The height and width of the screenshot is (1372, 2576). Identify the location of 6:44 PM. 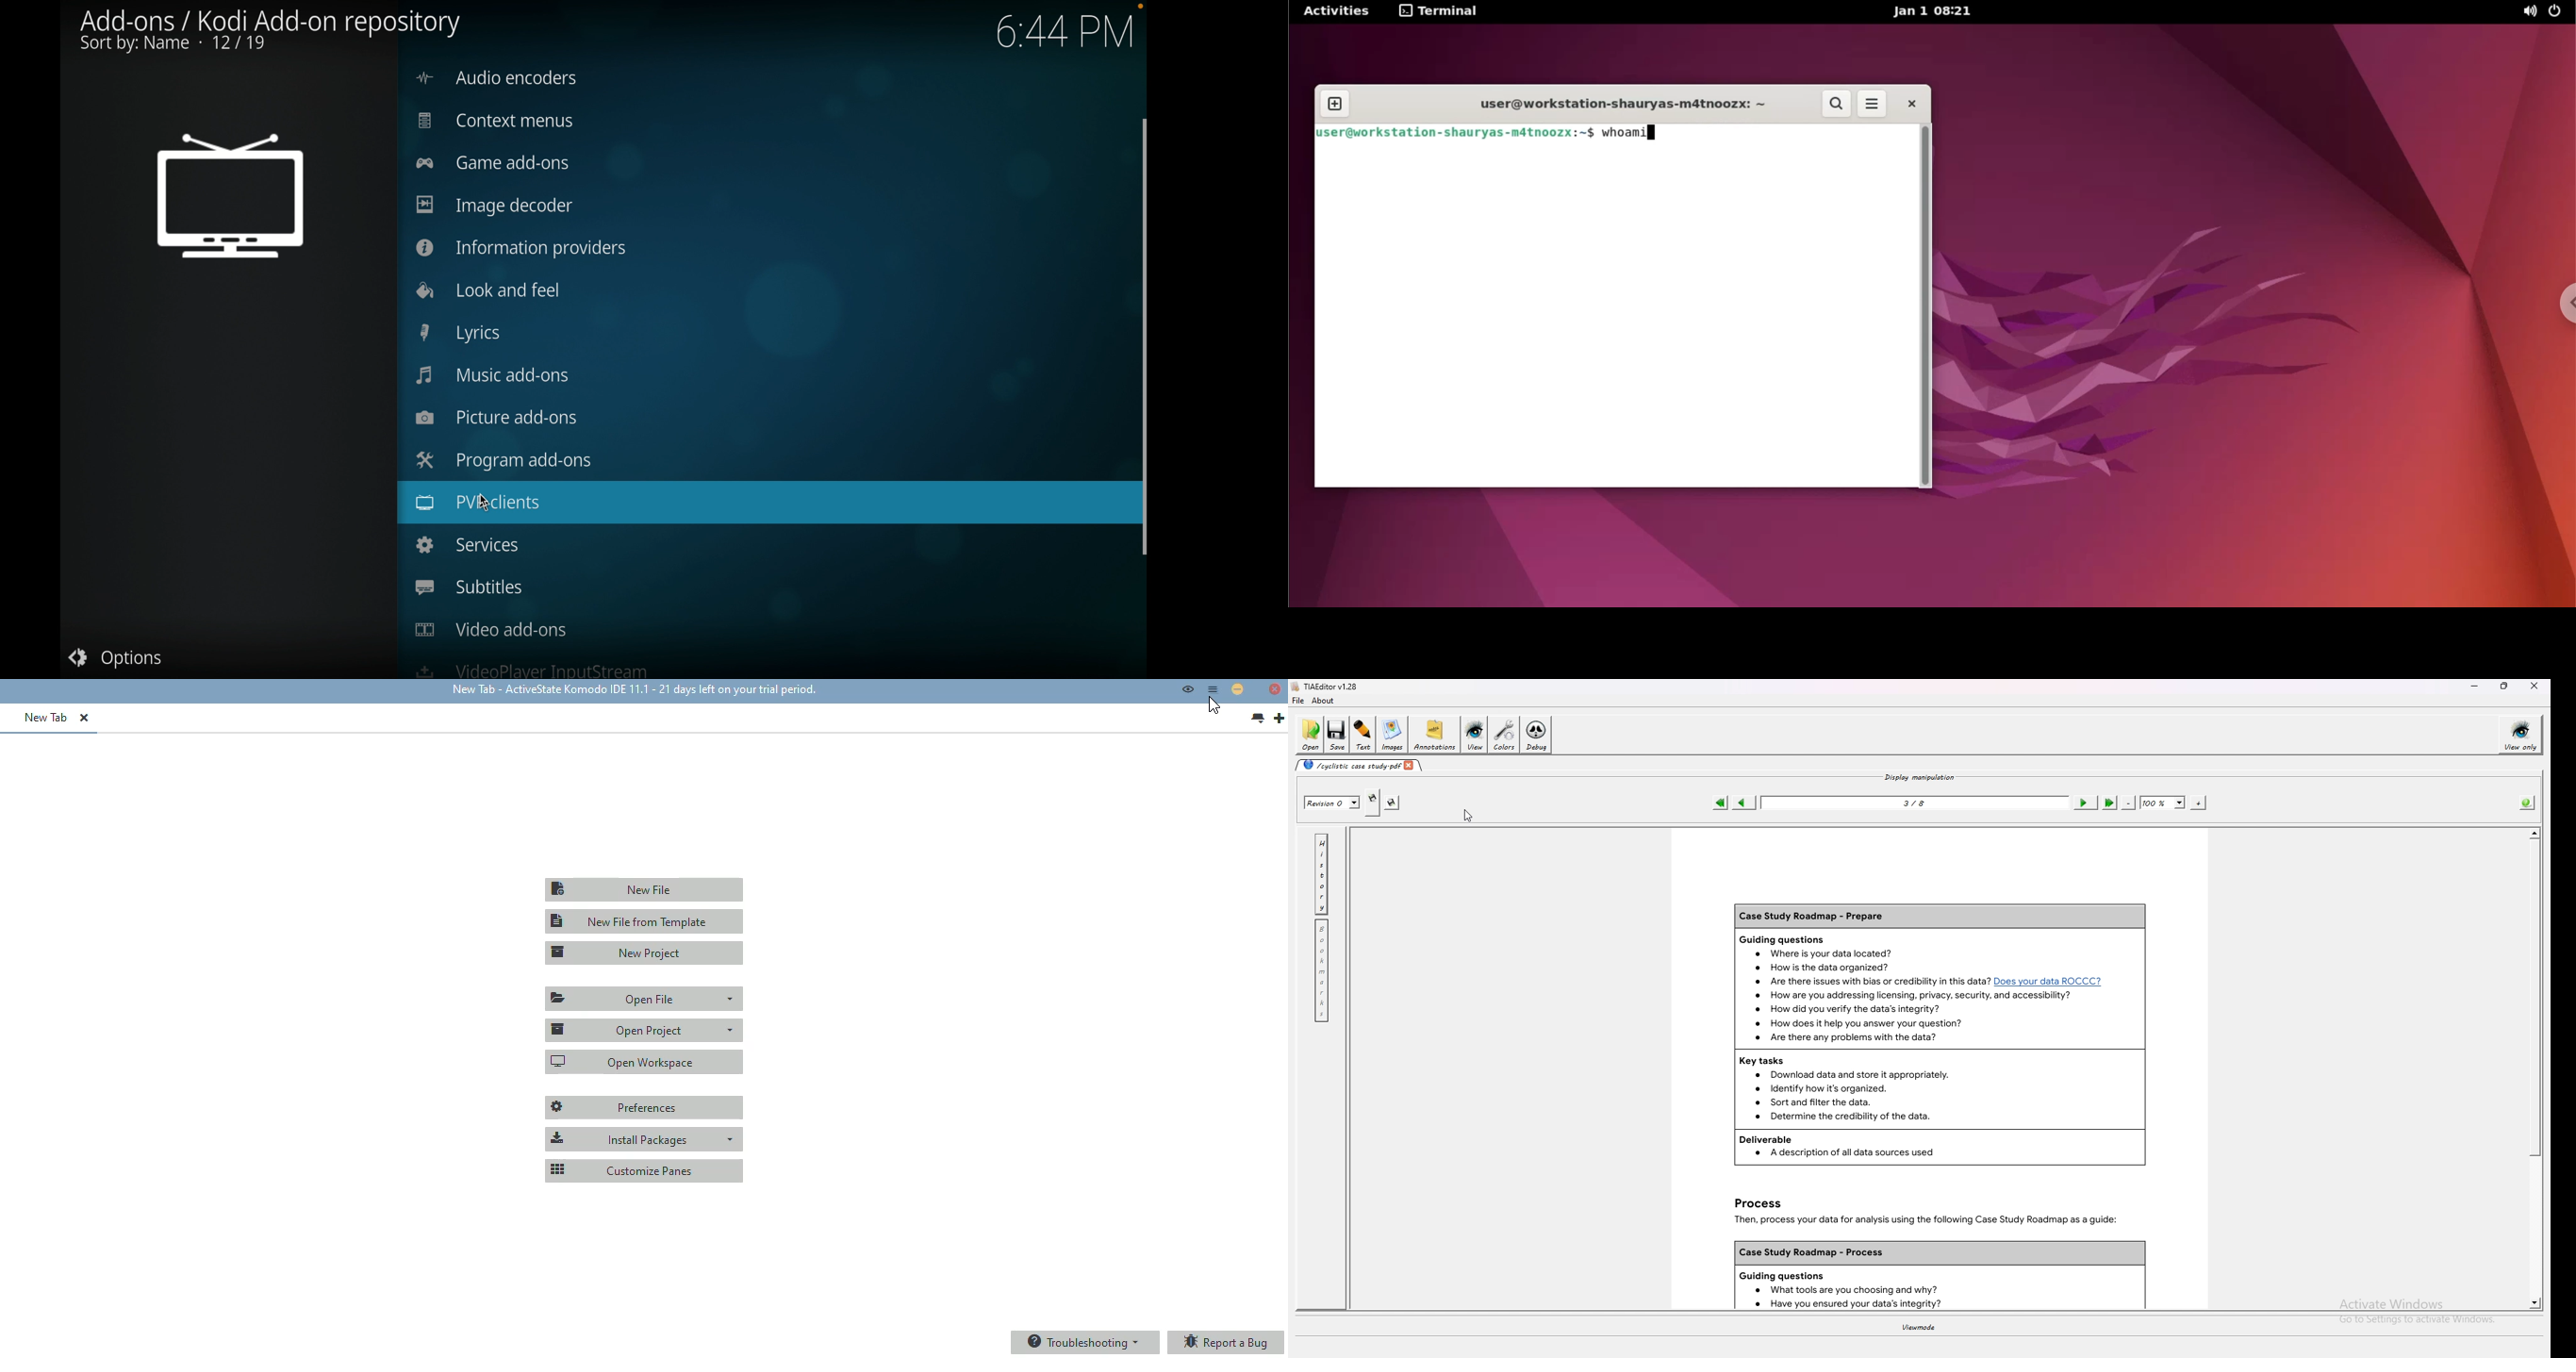
(1065, 28).